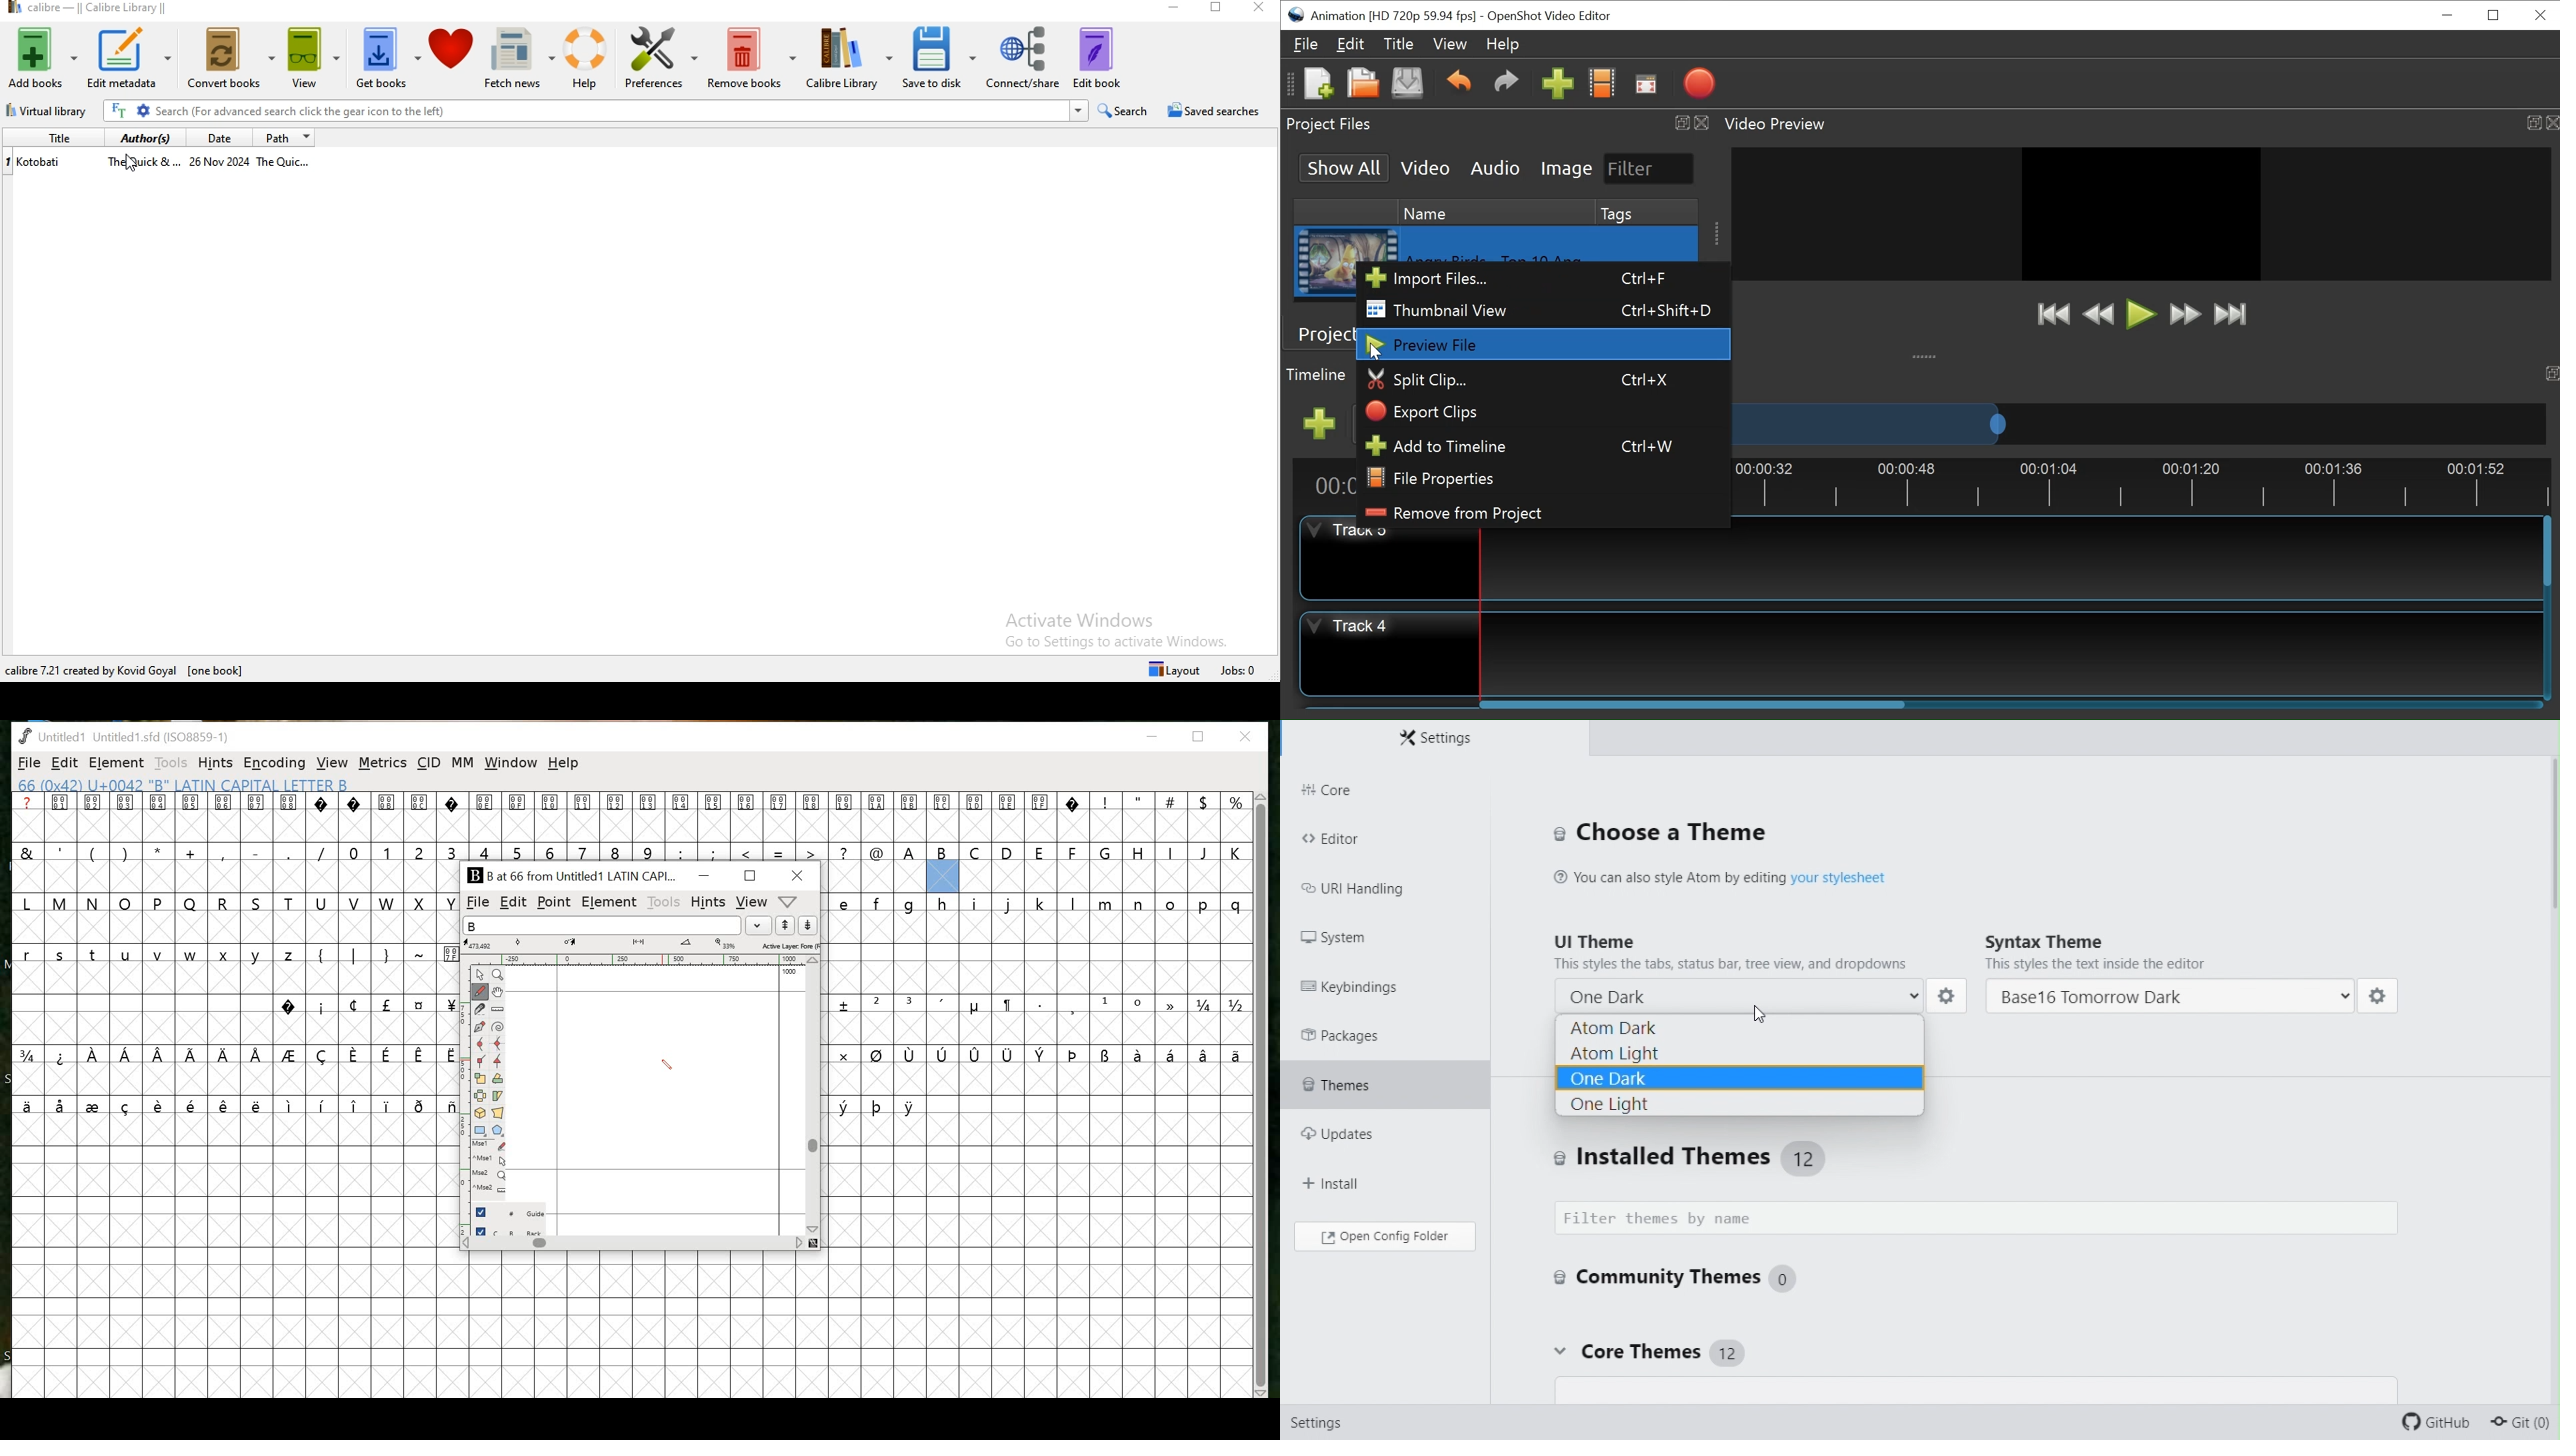  What do you see at coordinates (938, 60) in the screenshot?
I see `save to disk` at bounding box center [938, 60].